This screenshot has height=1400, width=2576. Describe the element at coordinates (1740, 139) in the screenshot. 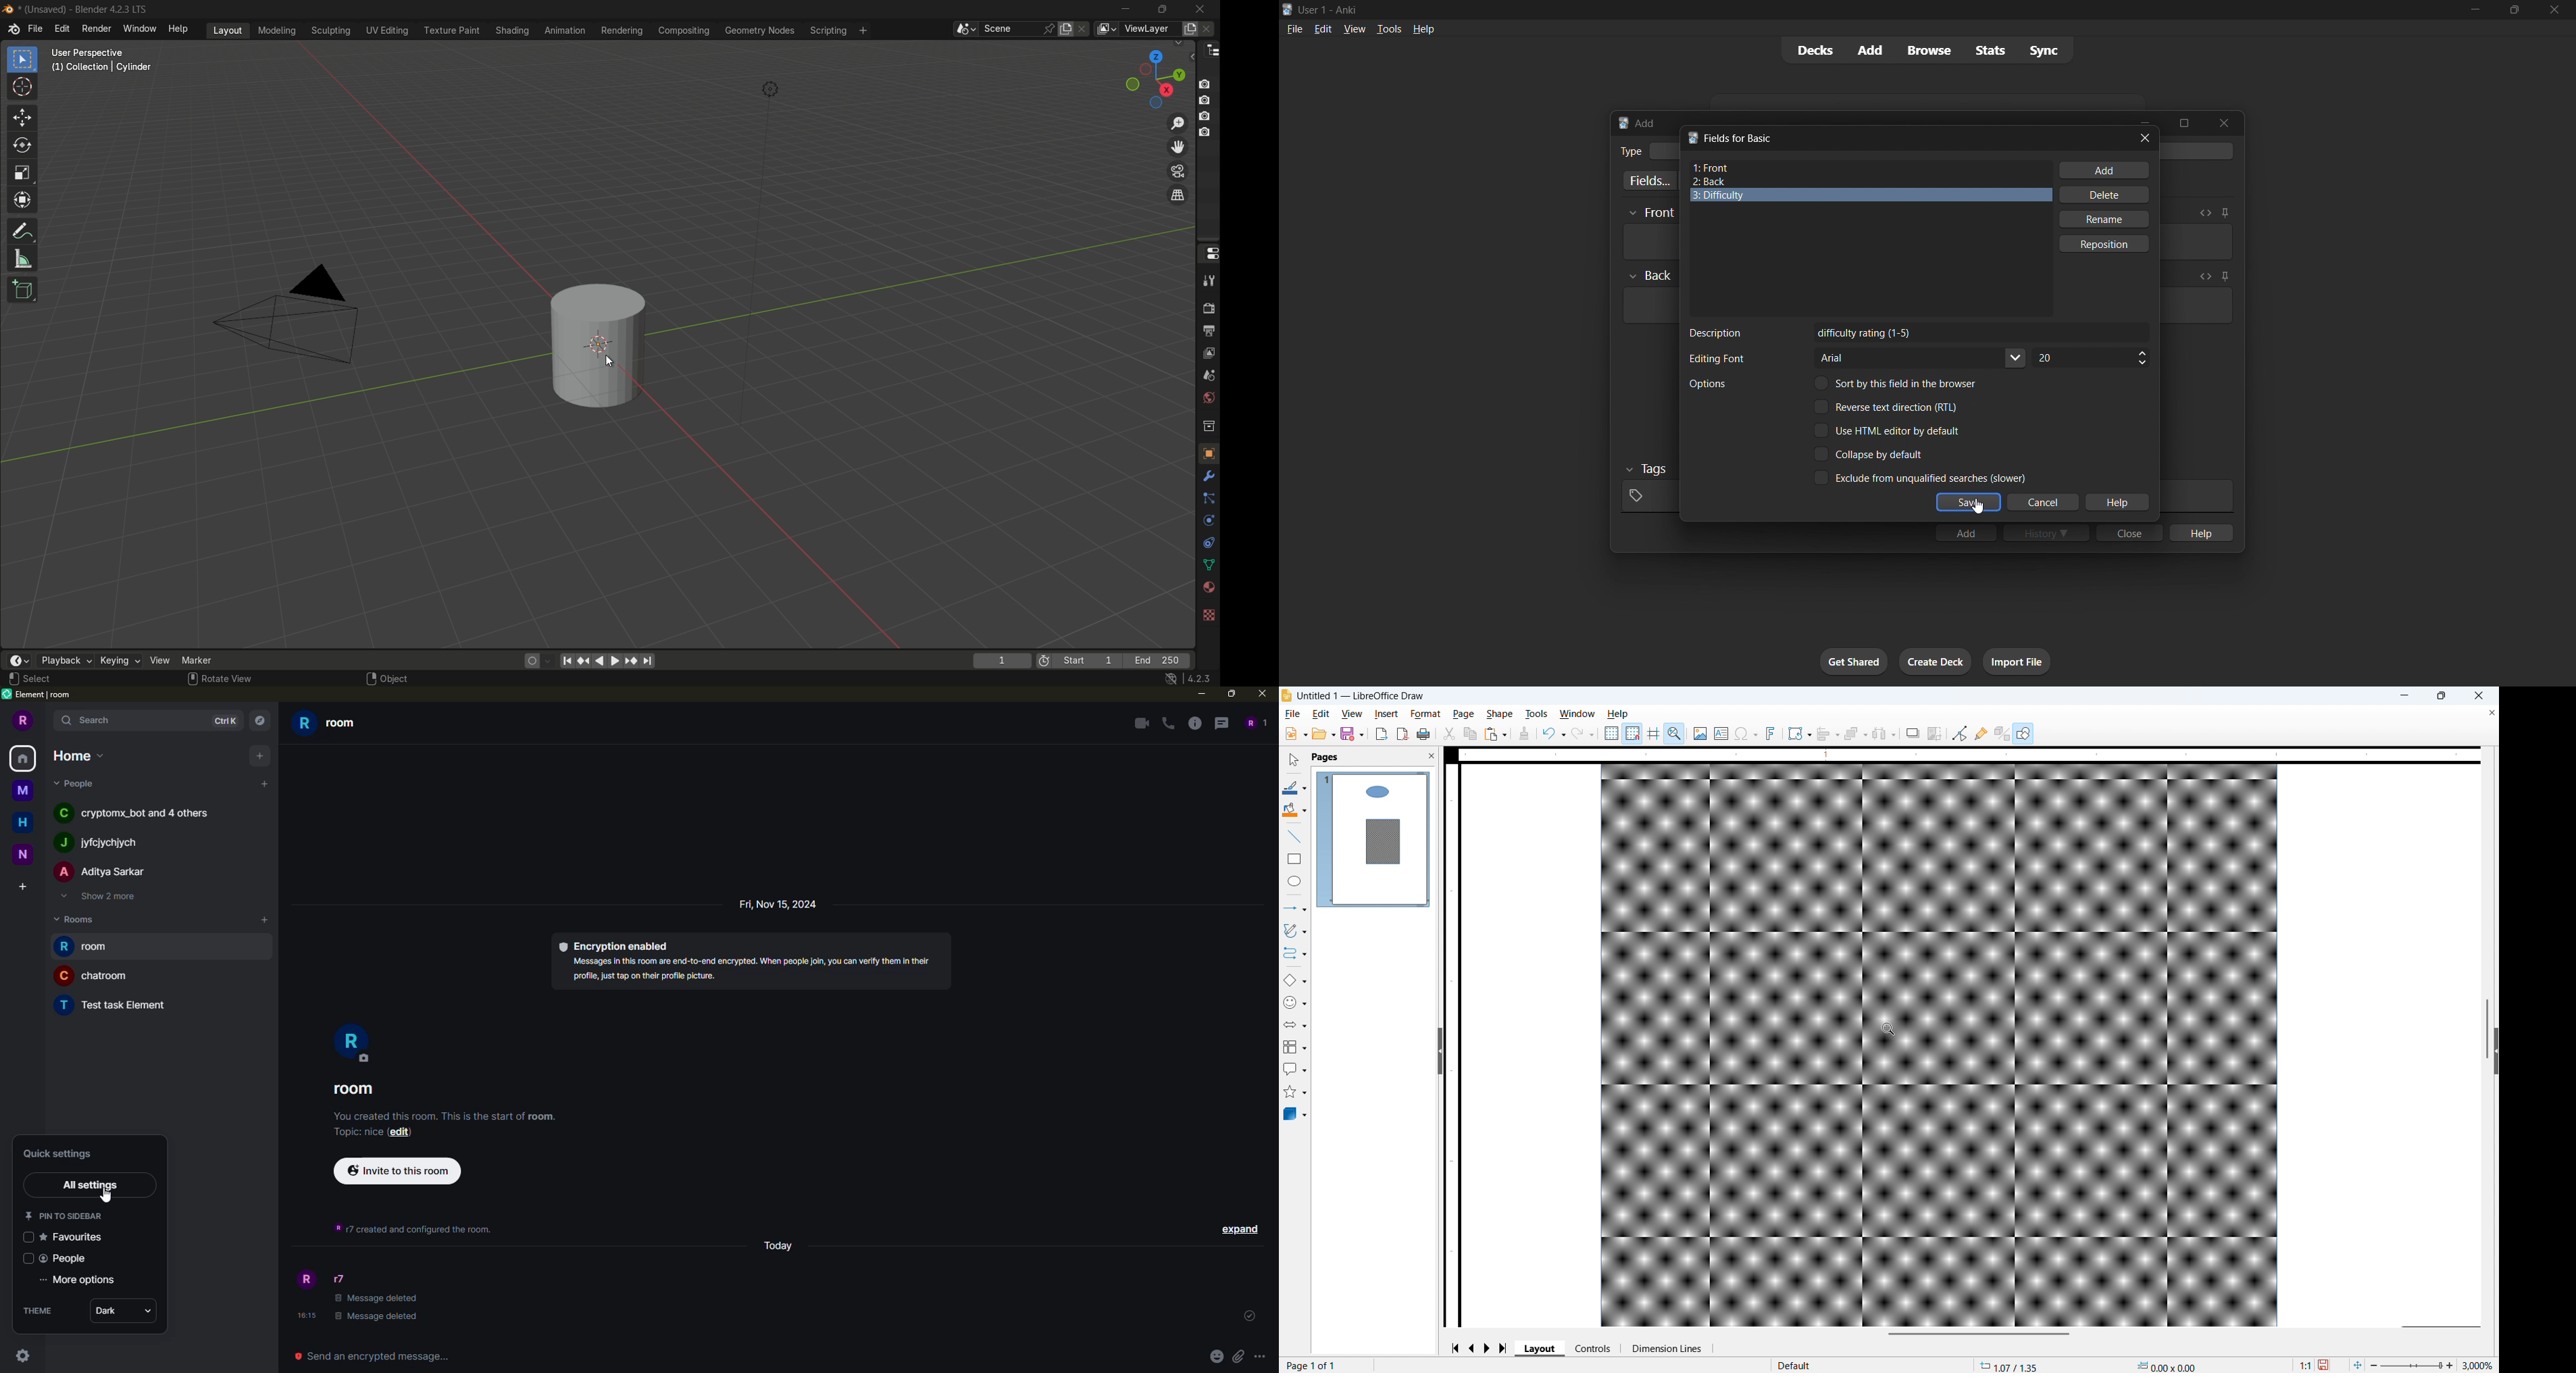

I see `customize fields title bar` at that location.